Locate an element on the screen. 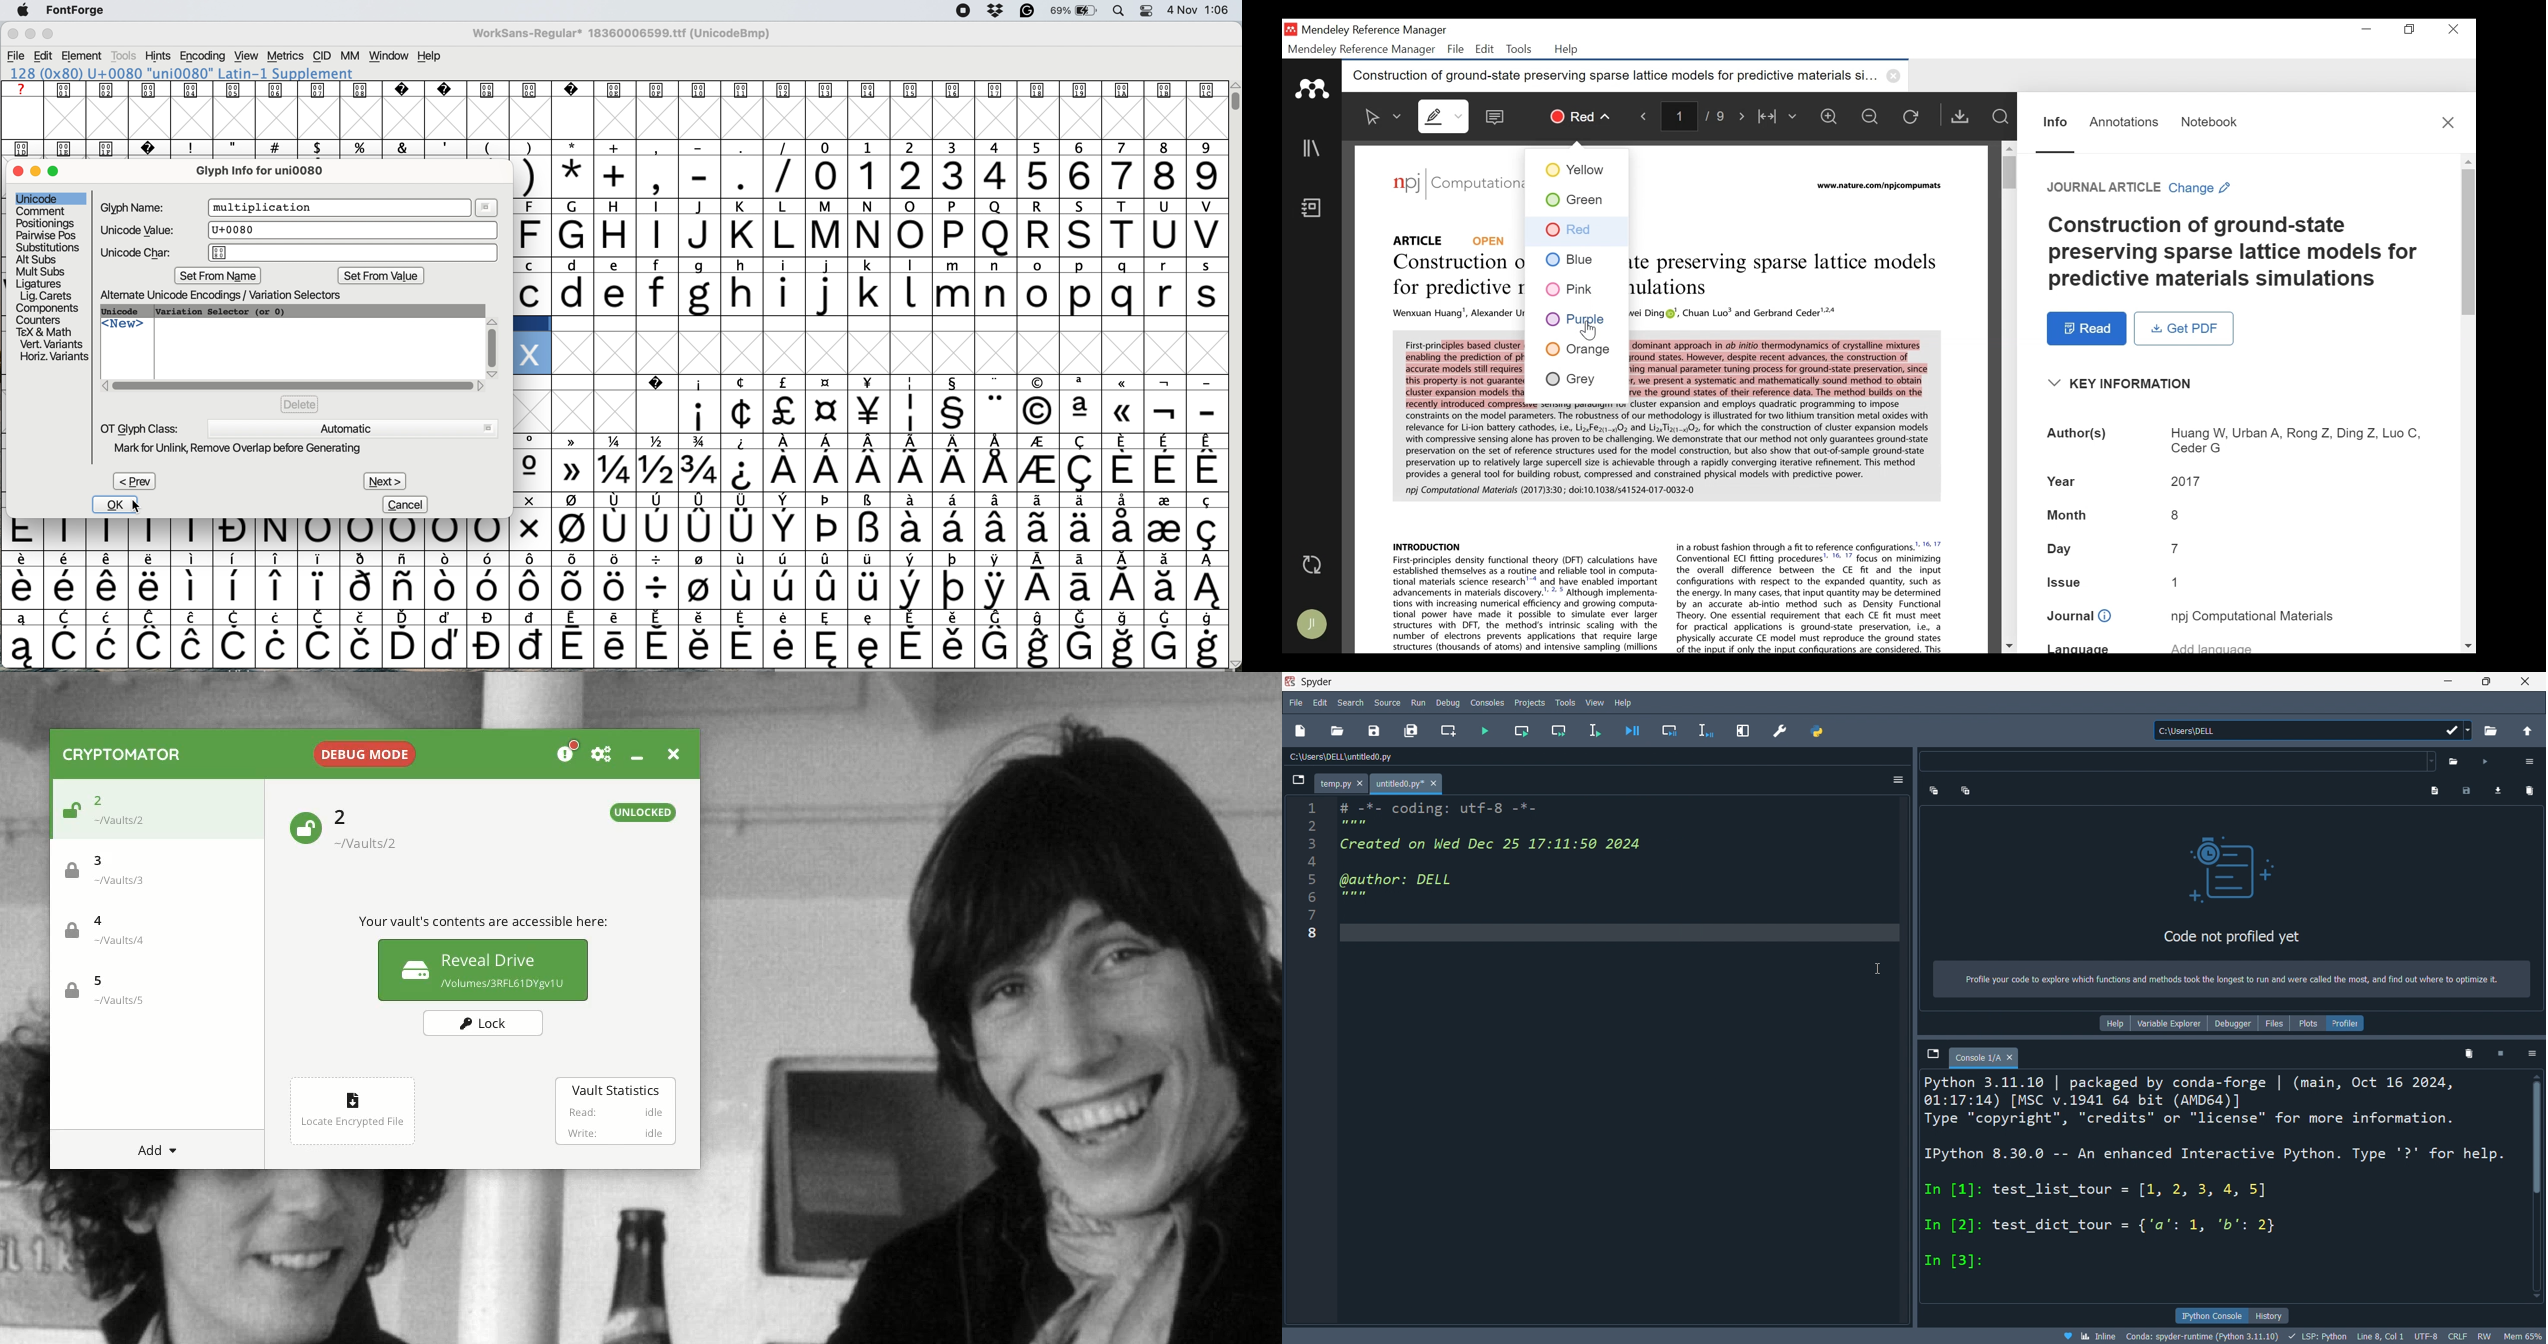 The height and width of the screenshot is (1344, 2548). Pink is located at coordinates (1574, 287).